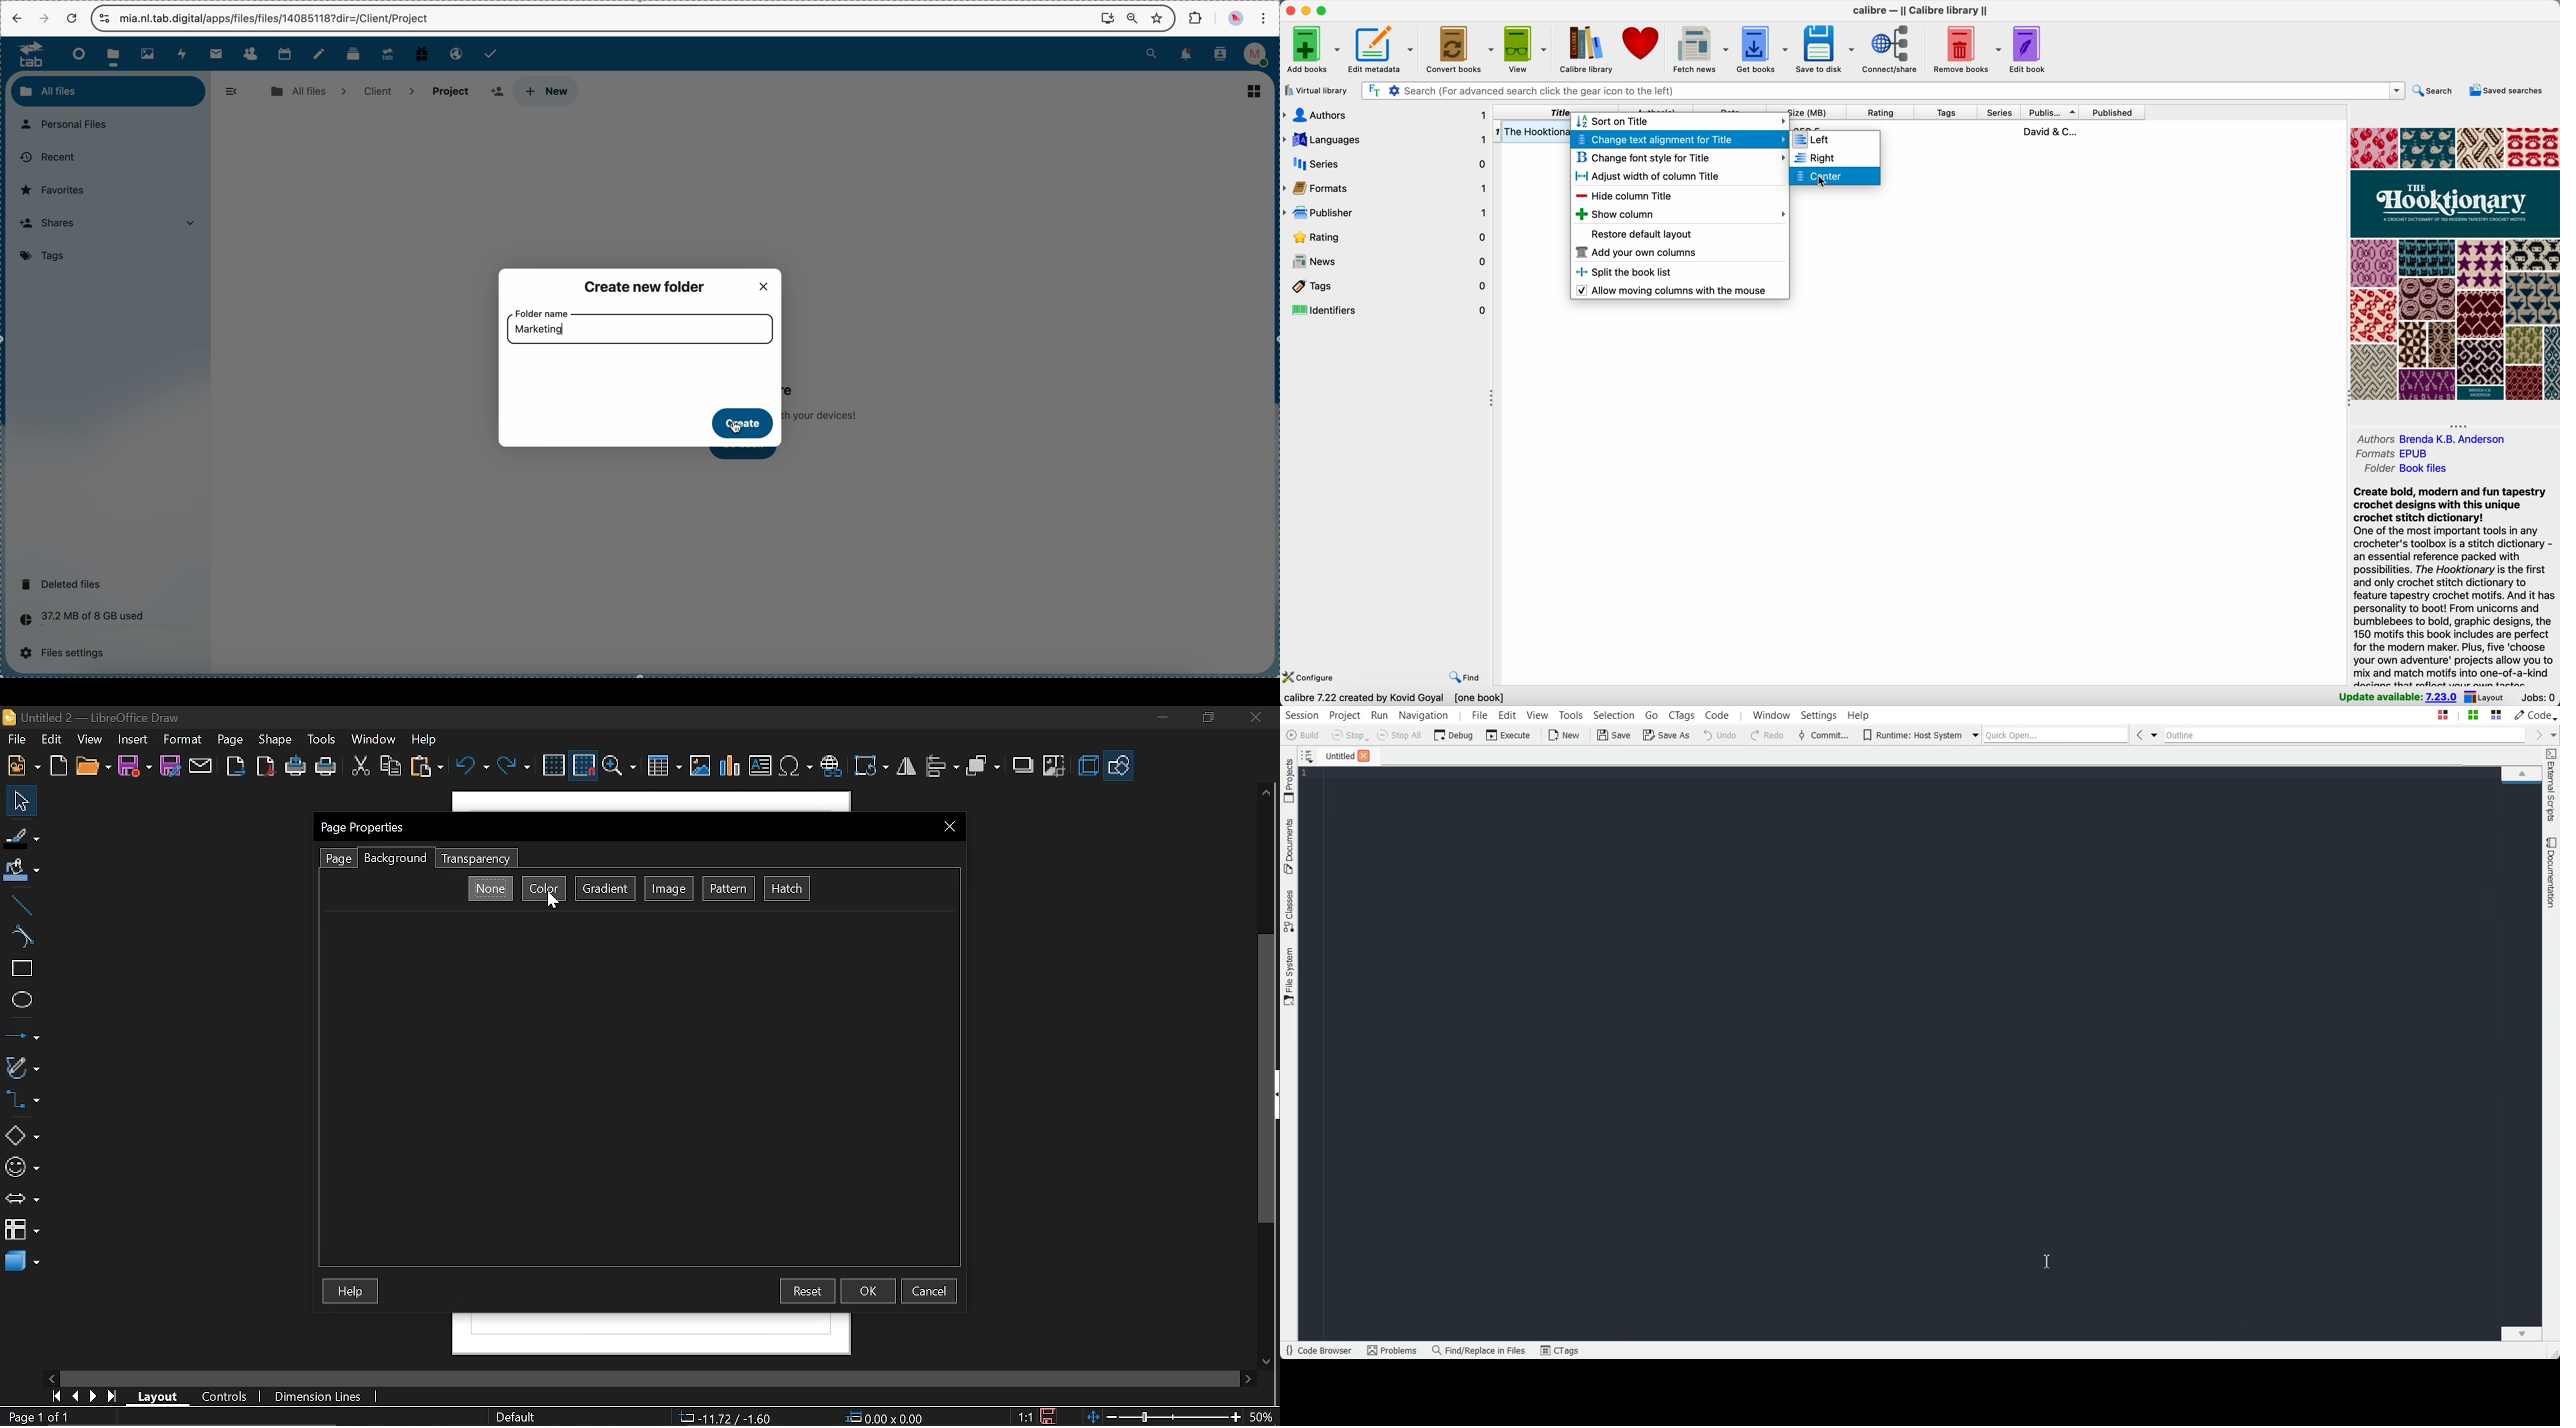 Image resolution: width=2576 pixels, height=1428 pixels. I want to click on dashboard, so click(76, 54).